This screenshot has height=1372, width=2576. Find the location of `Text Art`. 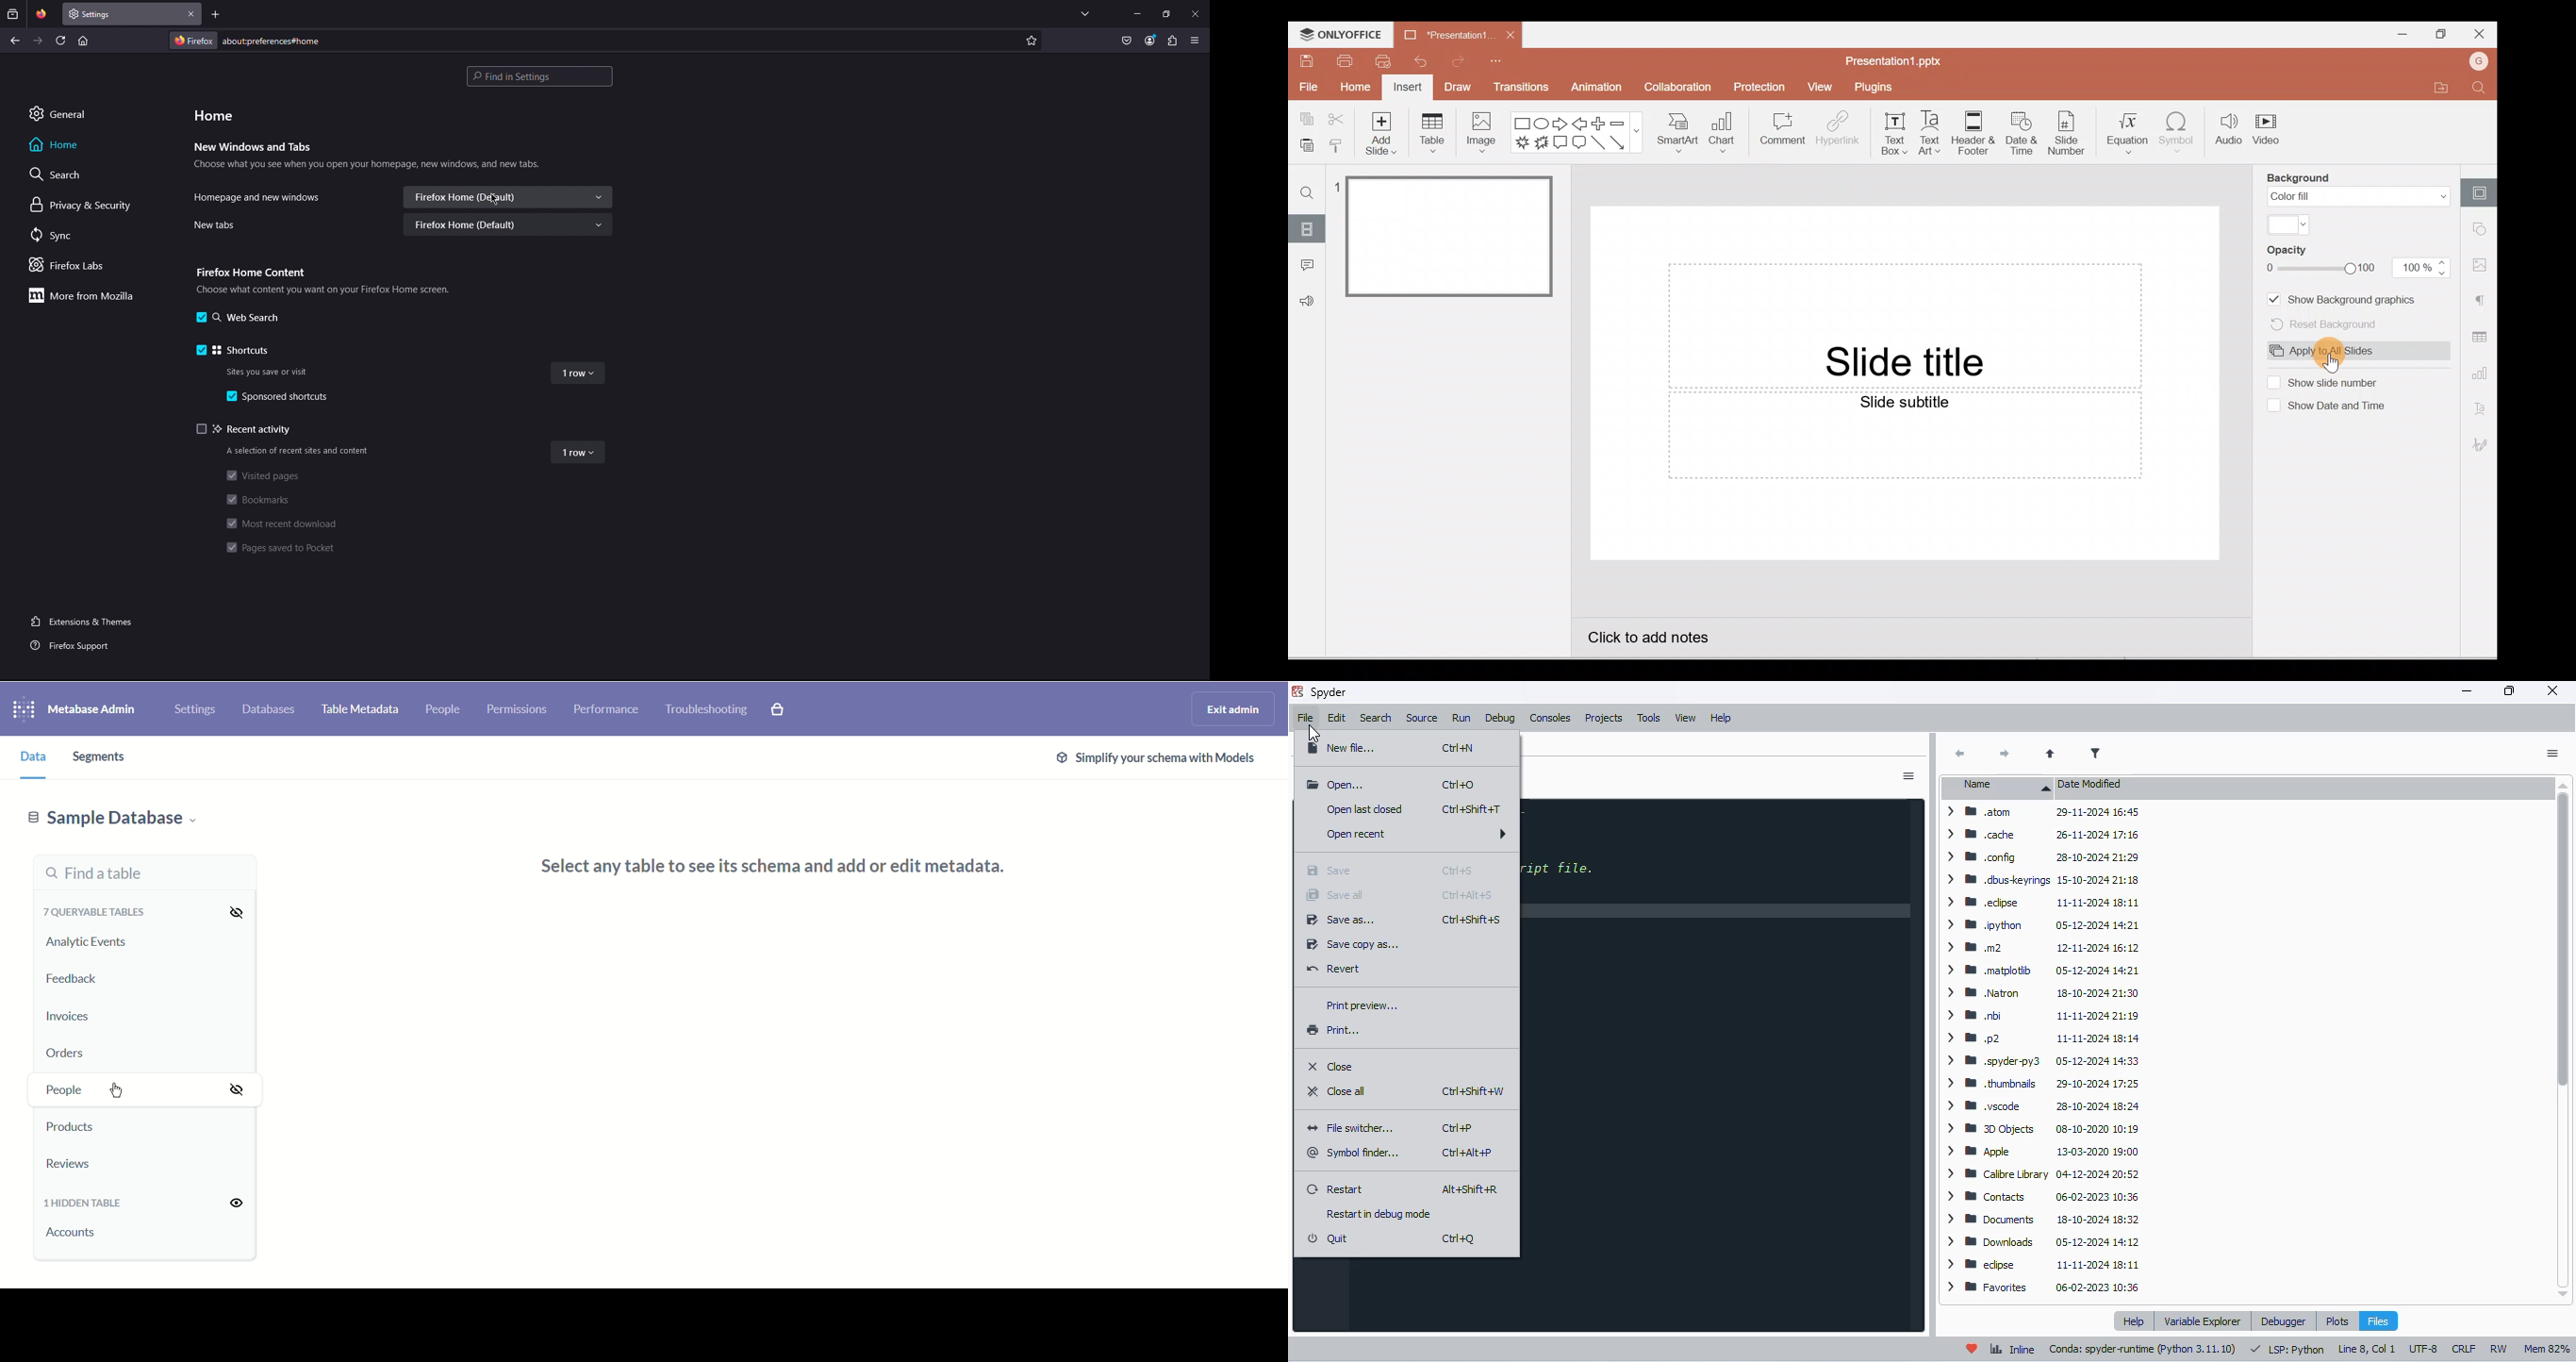

Text Art is located at coordinates (1930, 133).